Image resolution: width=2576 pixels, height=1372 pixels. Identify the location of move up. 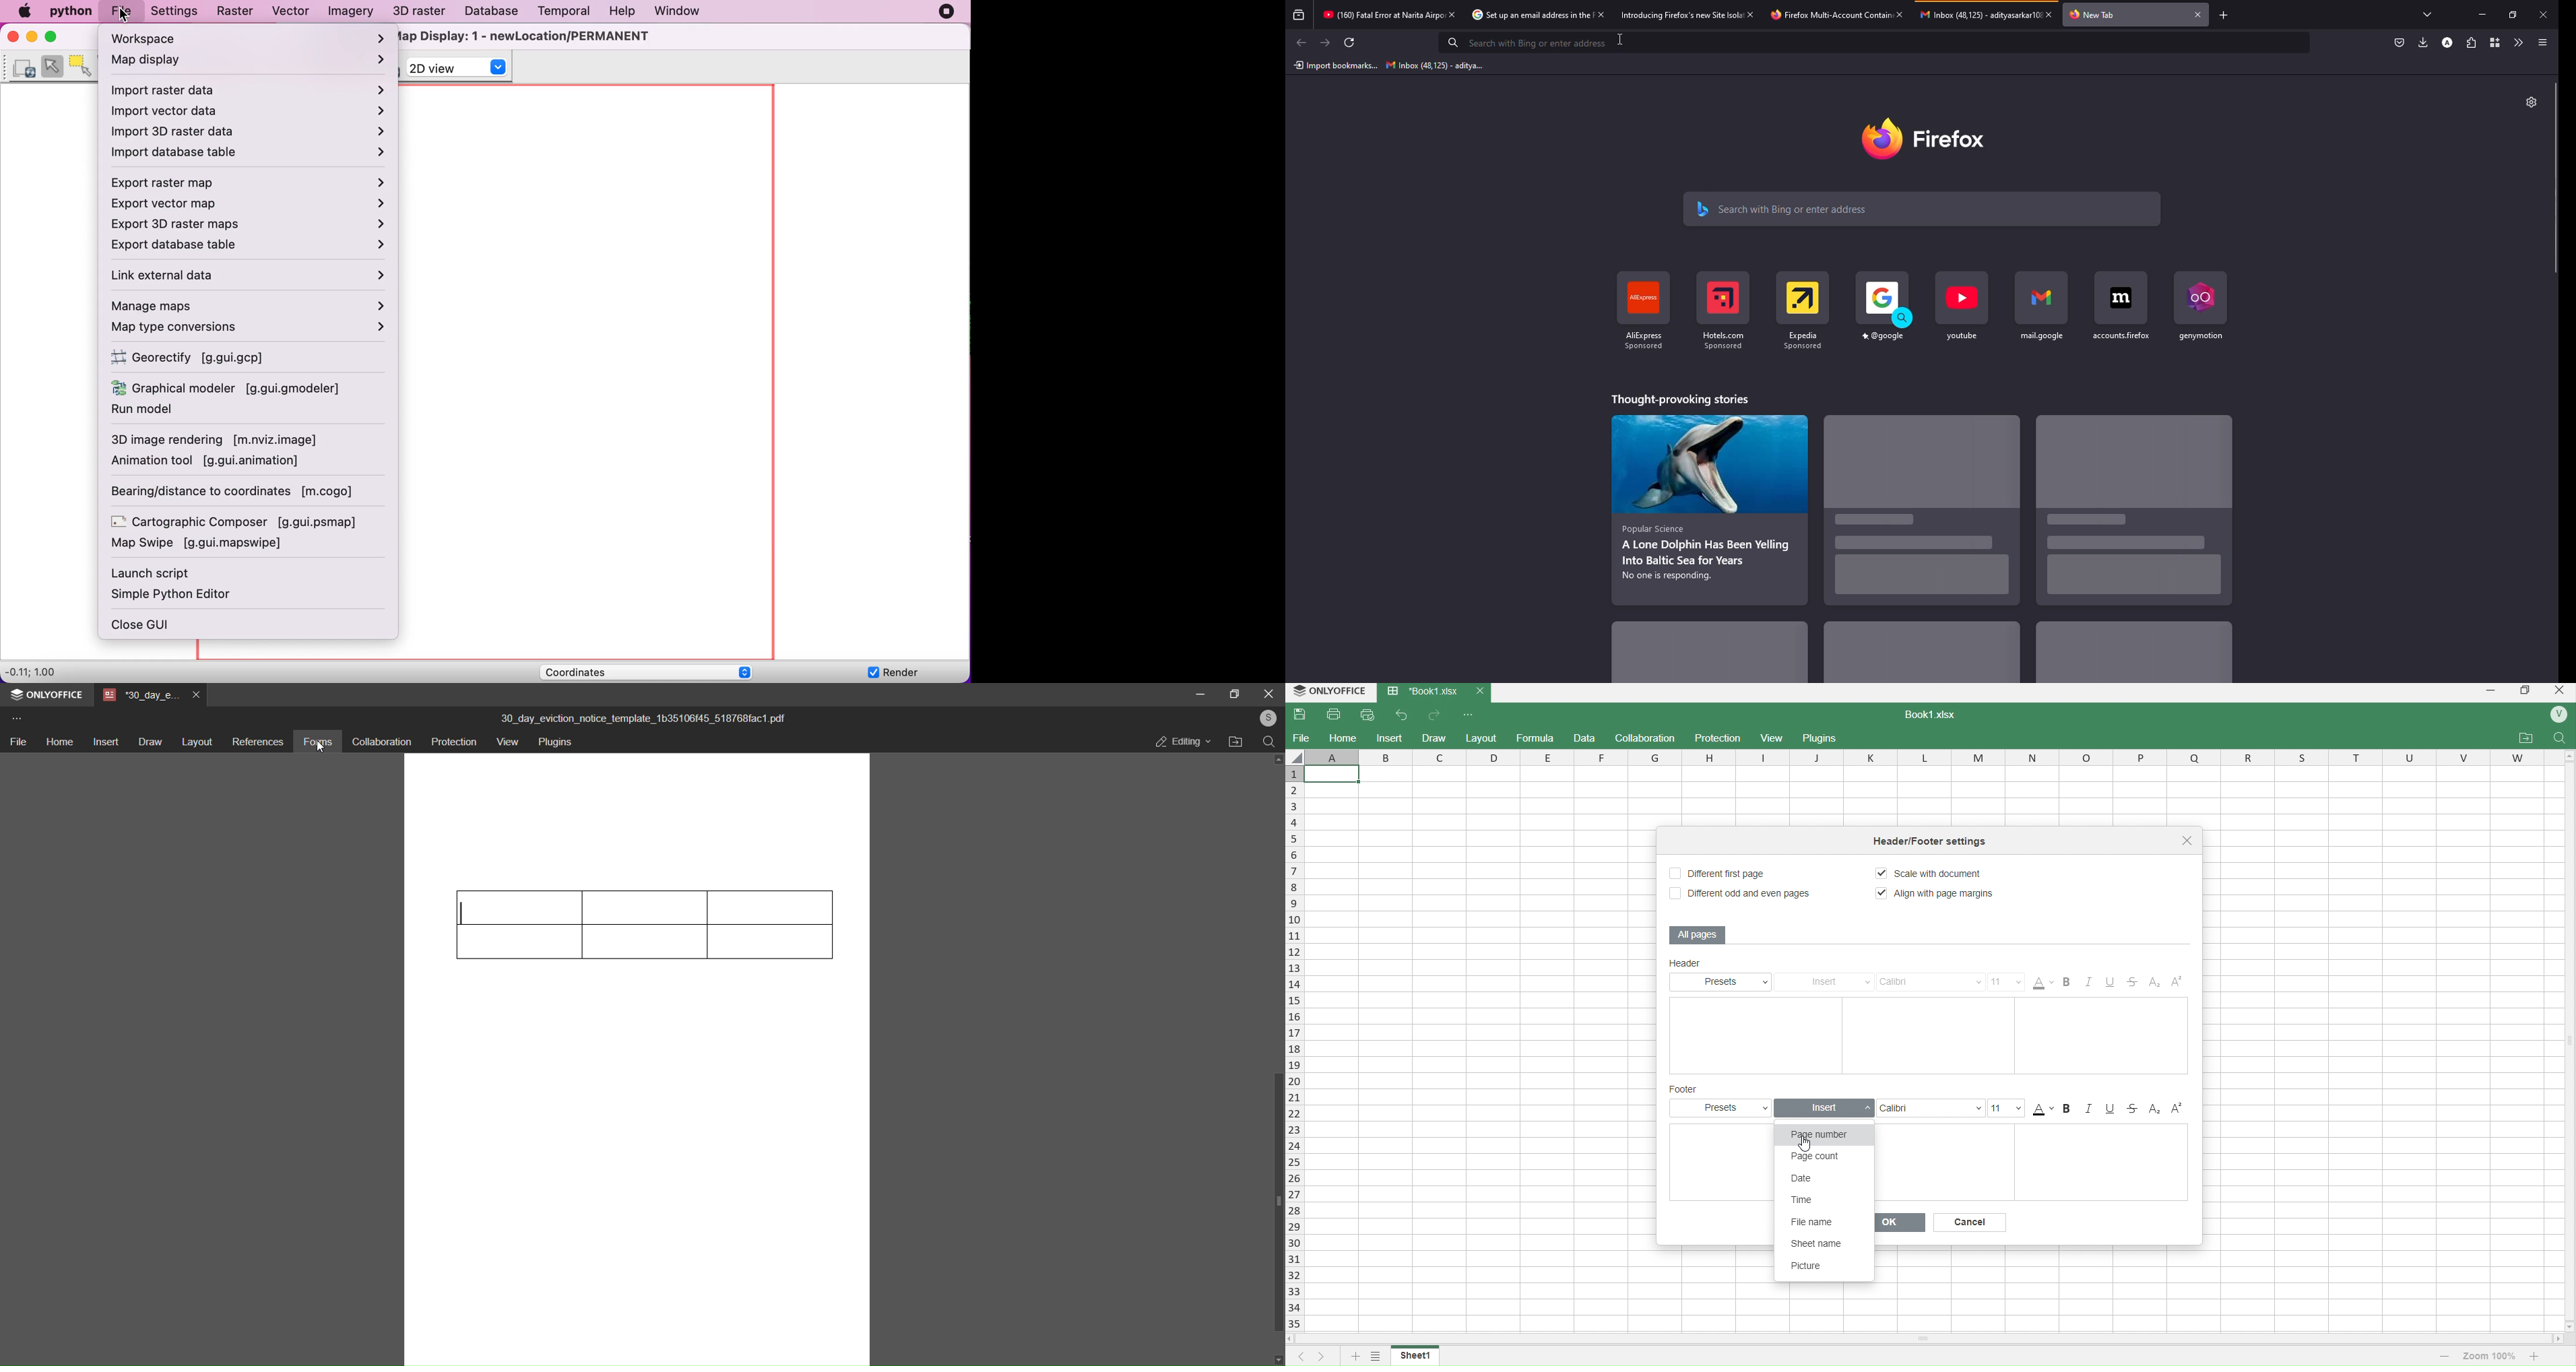
(2568, 758).